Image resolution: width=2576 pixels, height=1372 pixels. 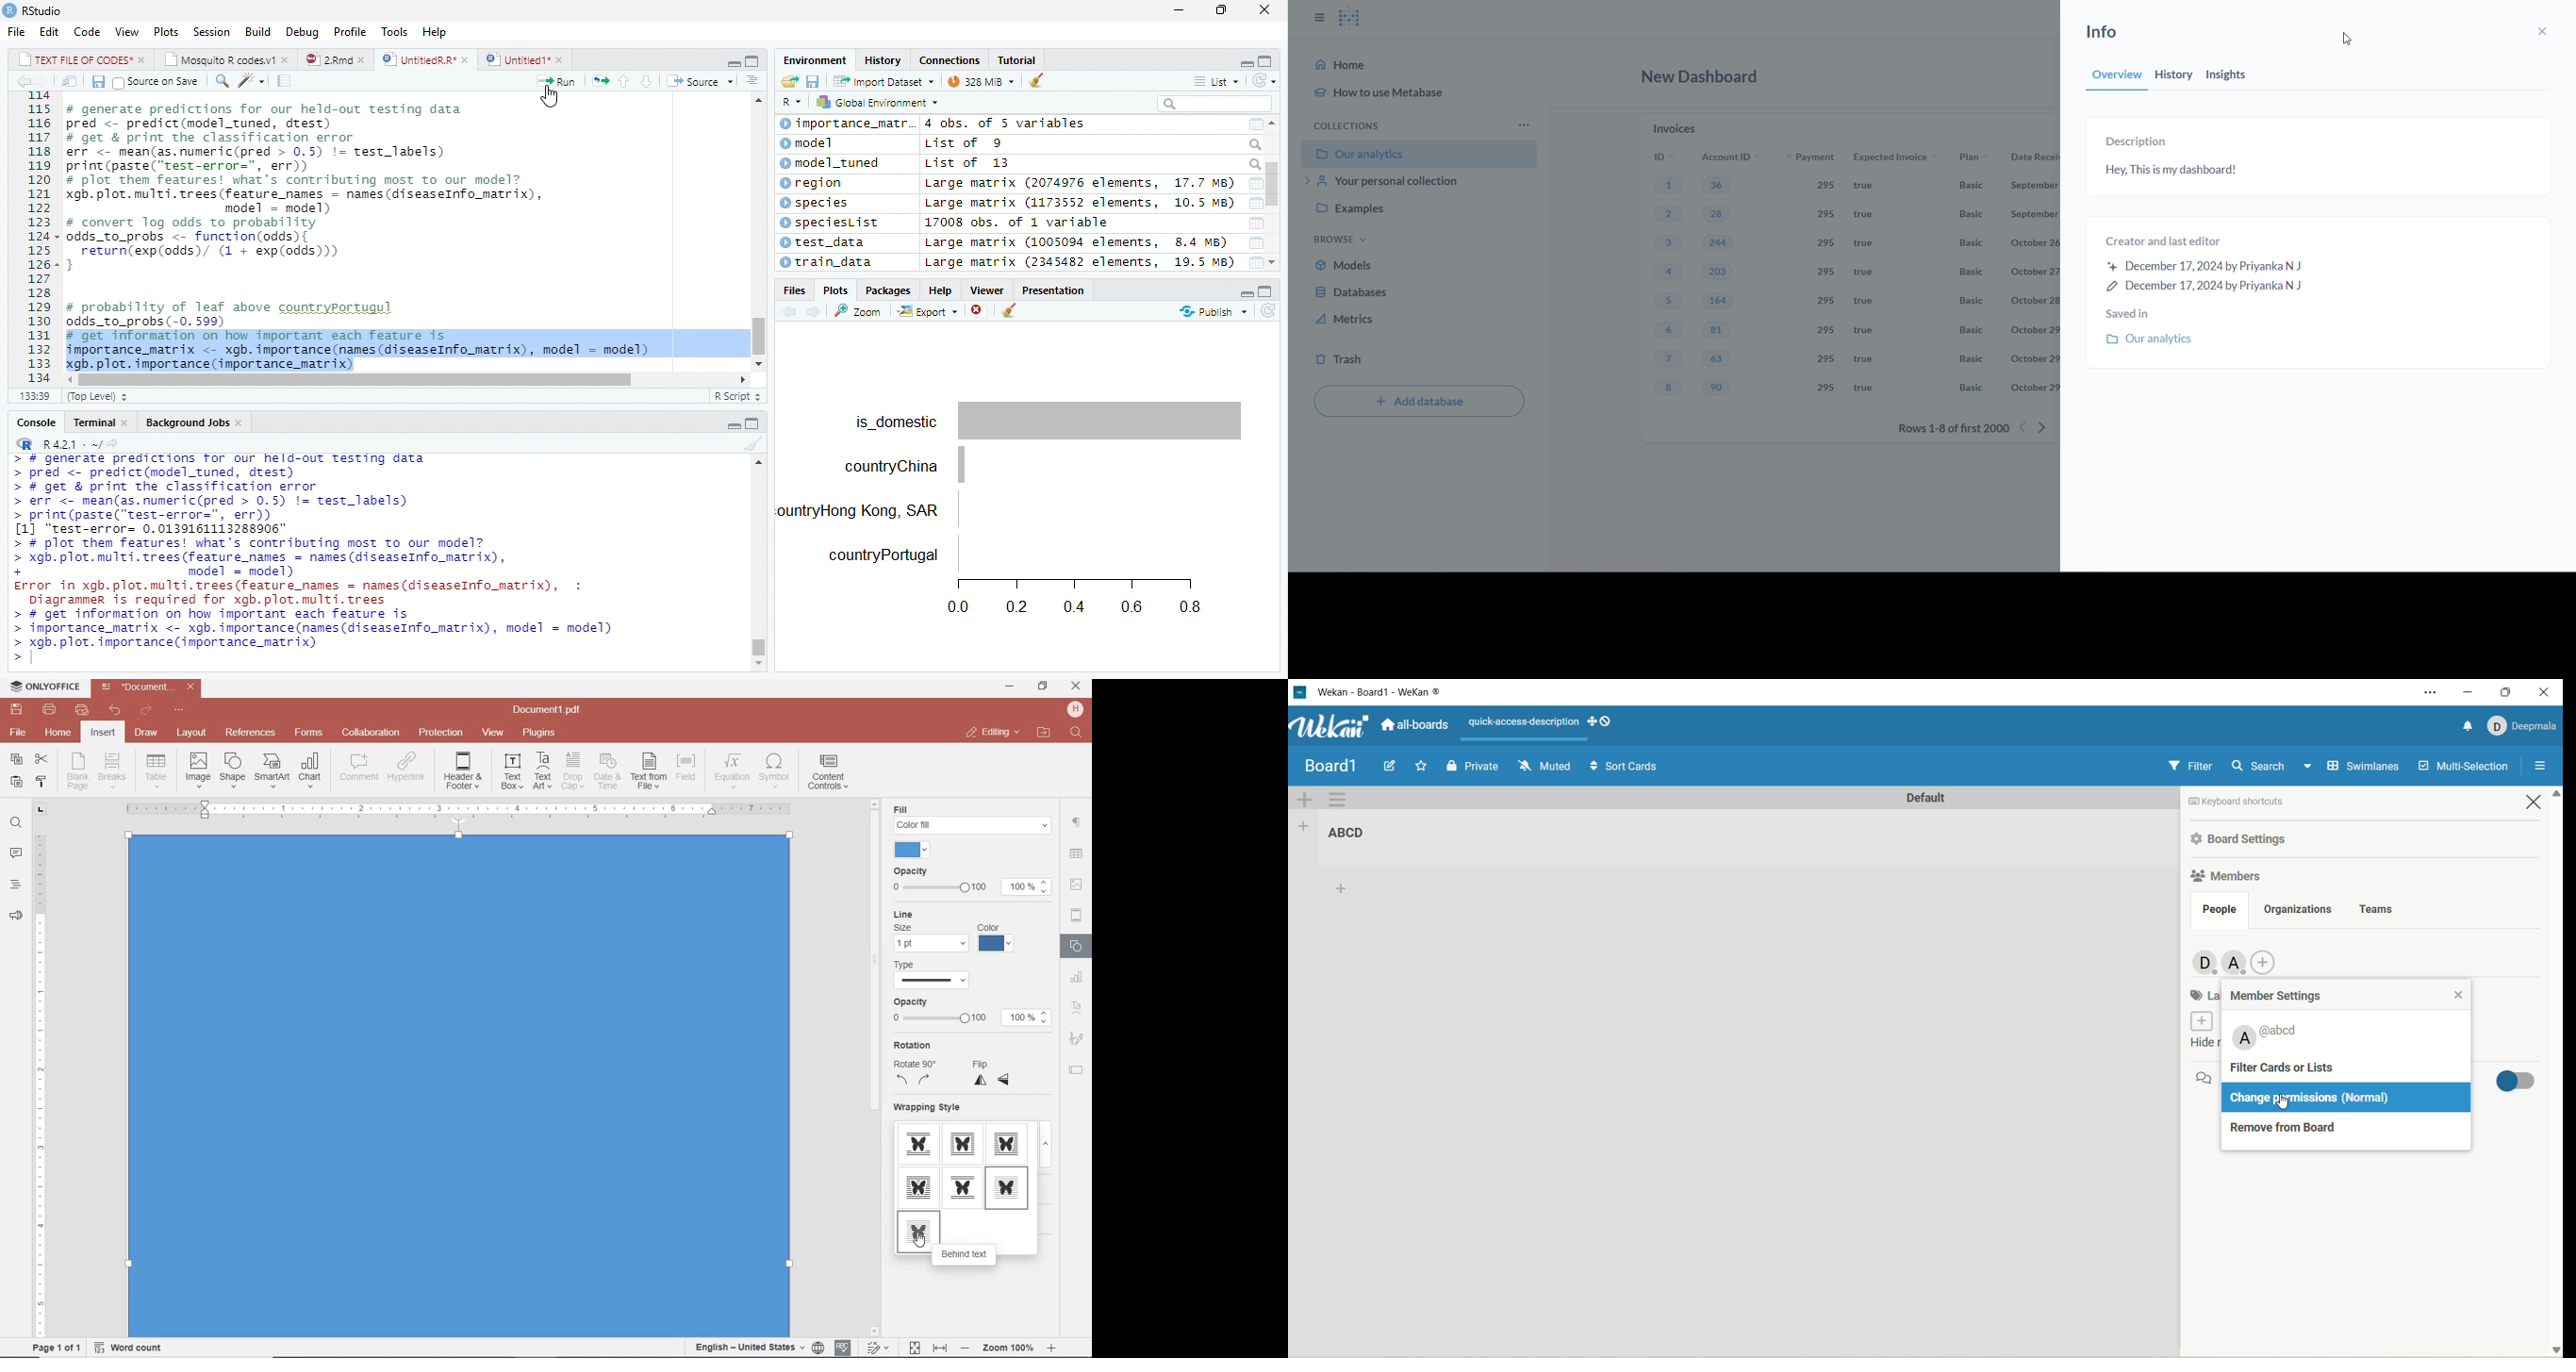 I want to click on Debug, so click(x=301, y=33).